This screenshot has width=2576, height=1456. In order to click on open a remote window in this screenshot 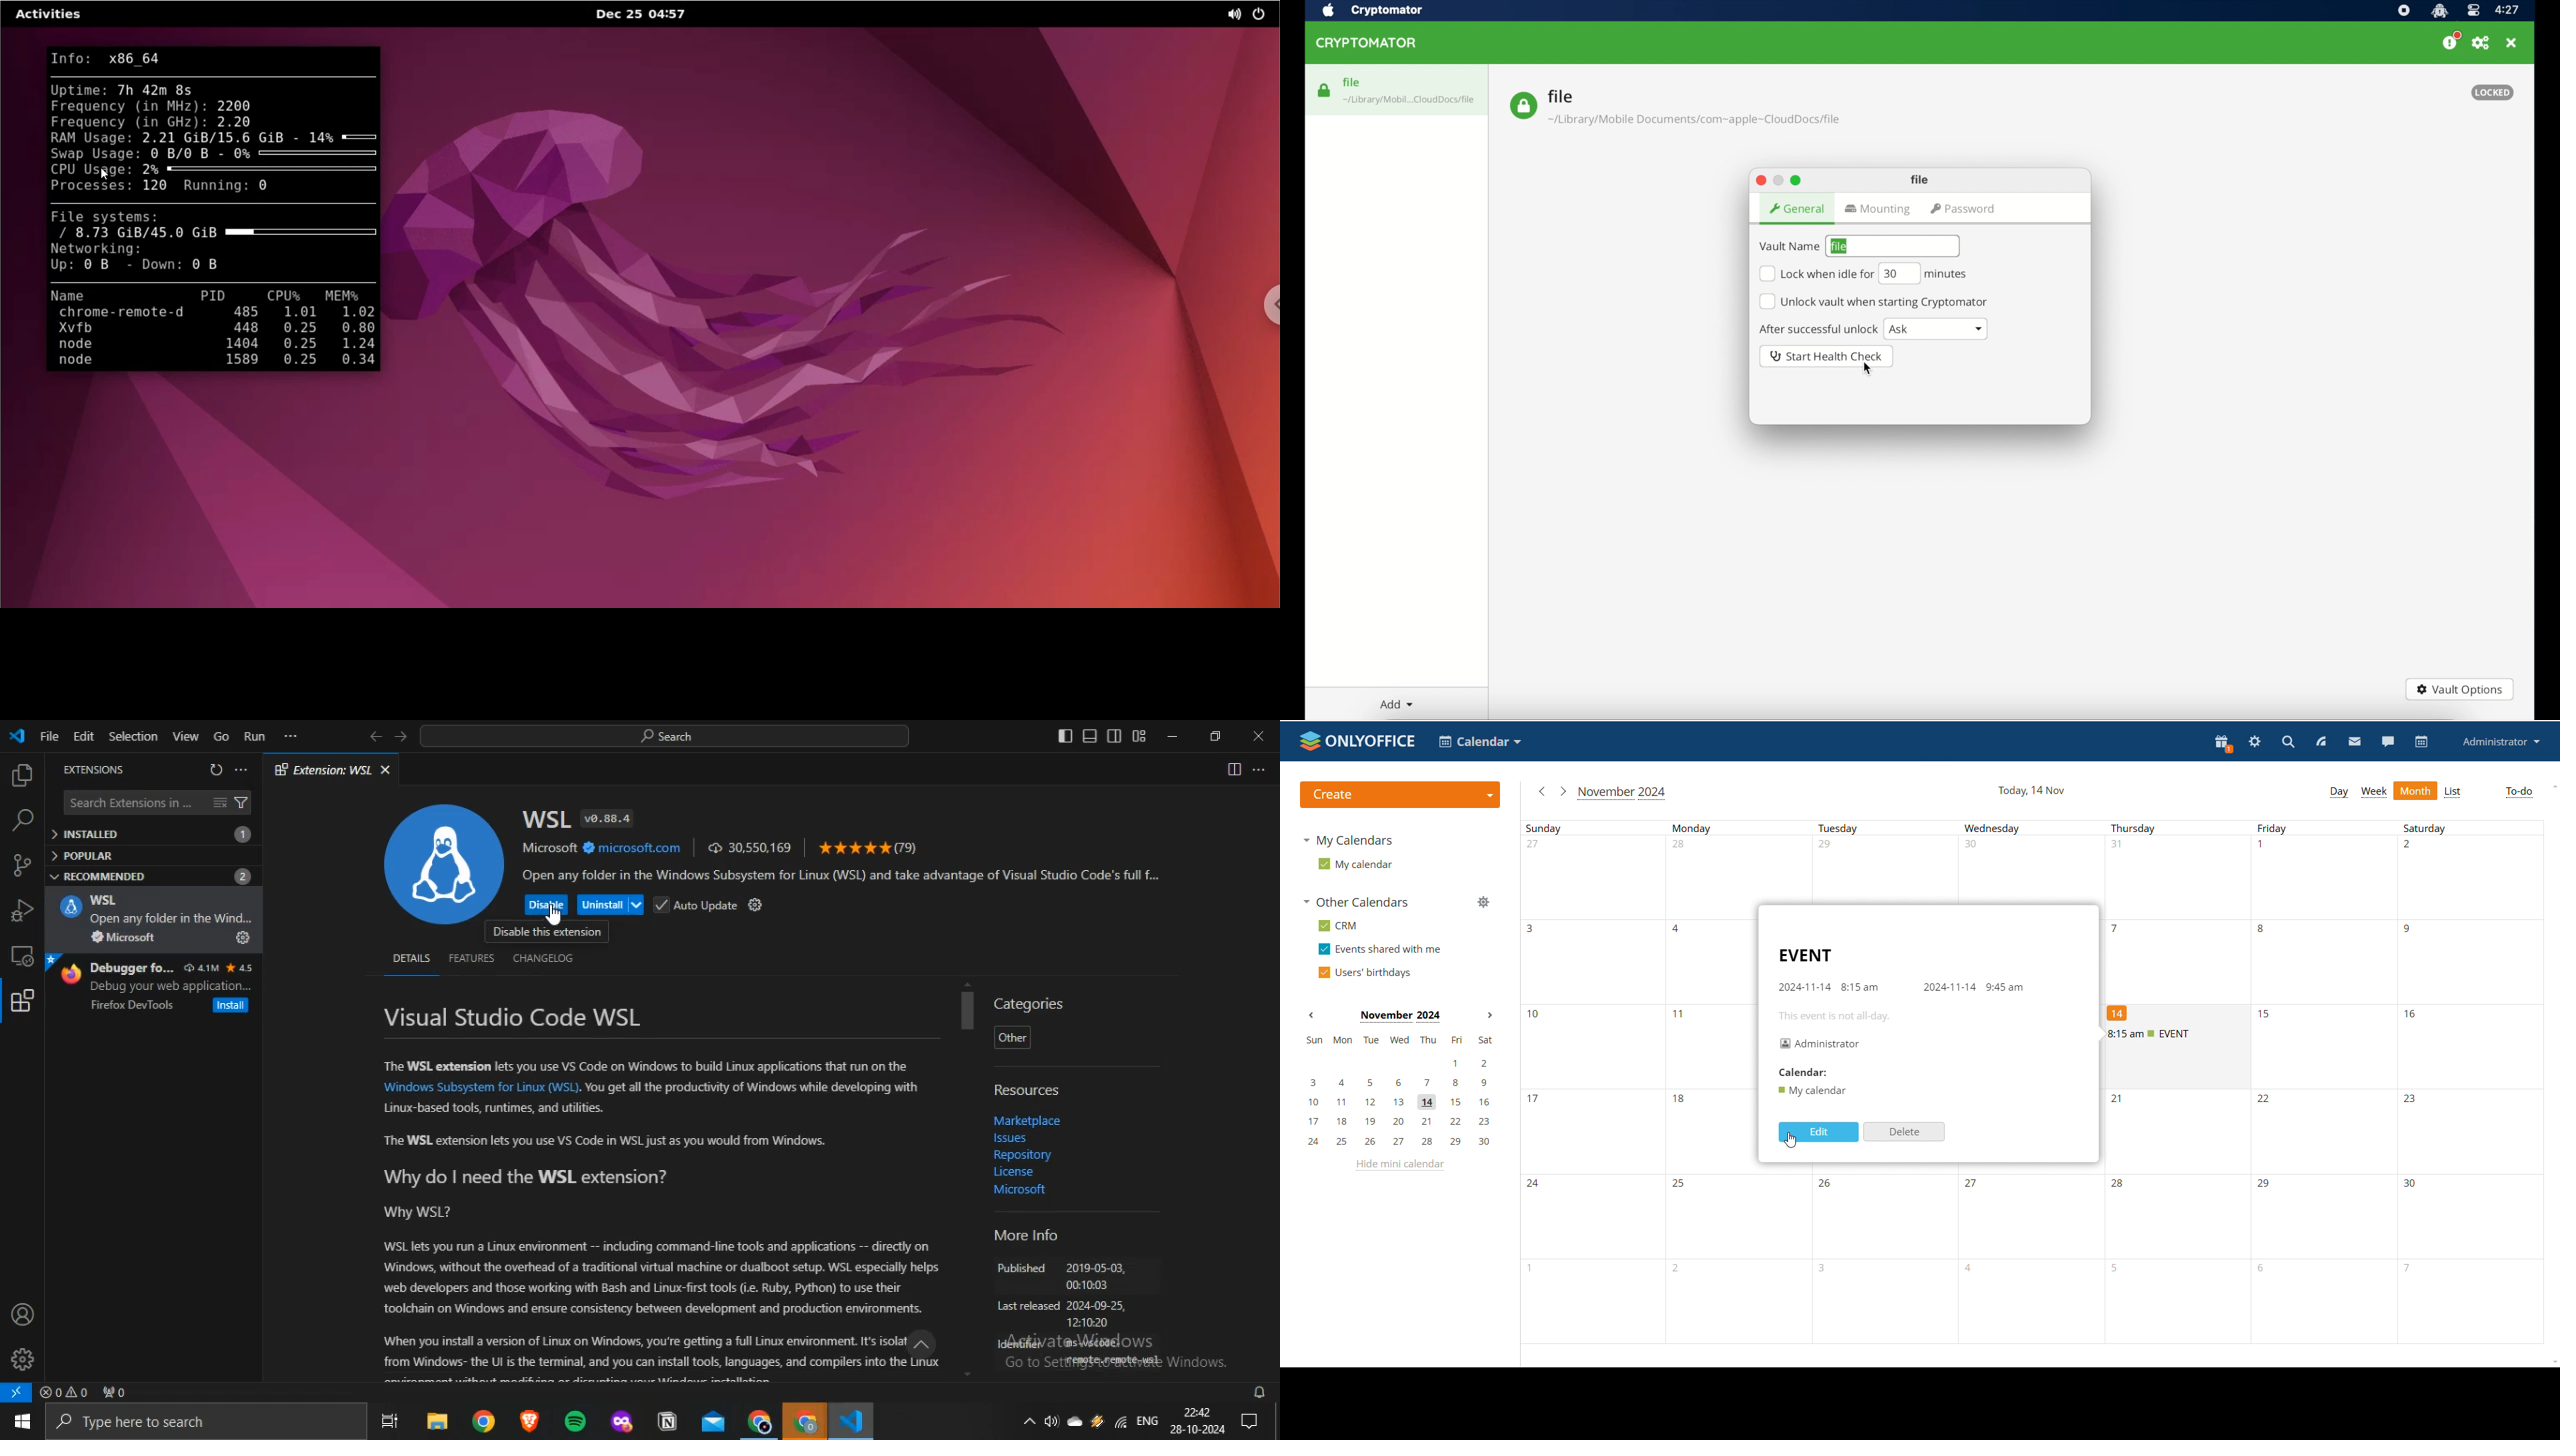, I will do `click(17, 1392)`.